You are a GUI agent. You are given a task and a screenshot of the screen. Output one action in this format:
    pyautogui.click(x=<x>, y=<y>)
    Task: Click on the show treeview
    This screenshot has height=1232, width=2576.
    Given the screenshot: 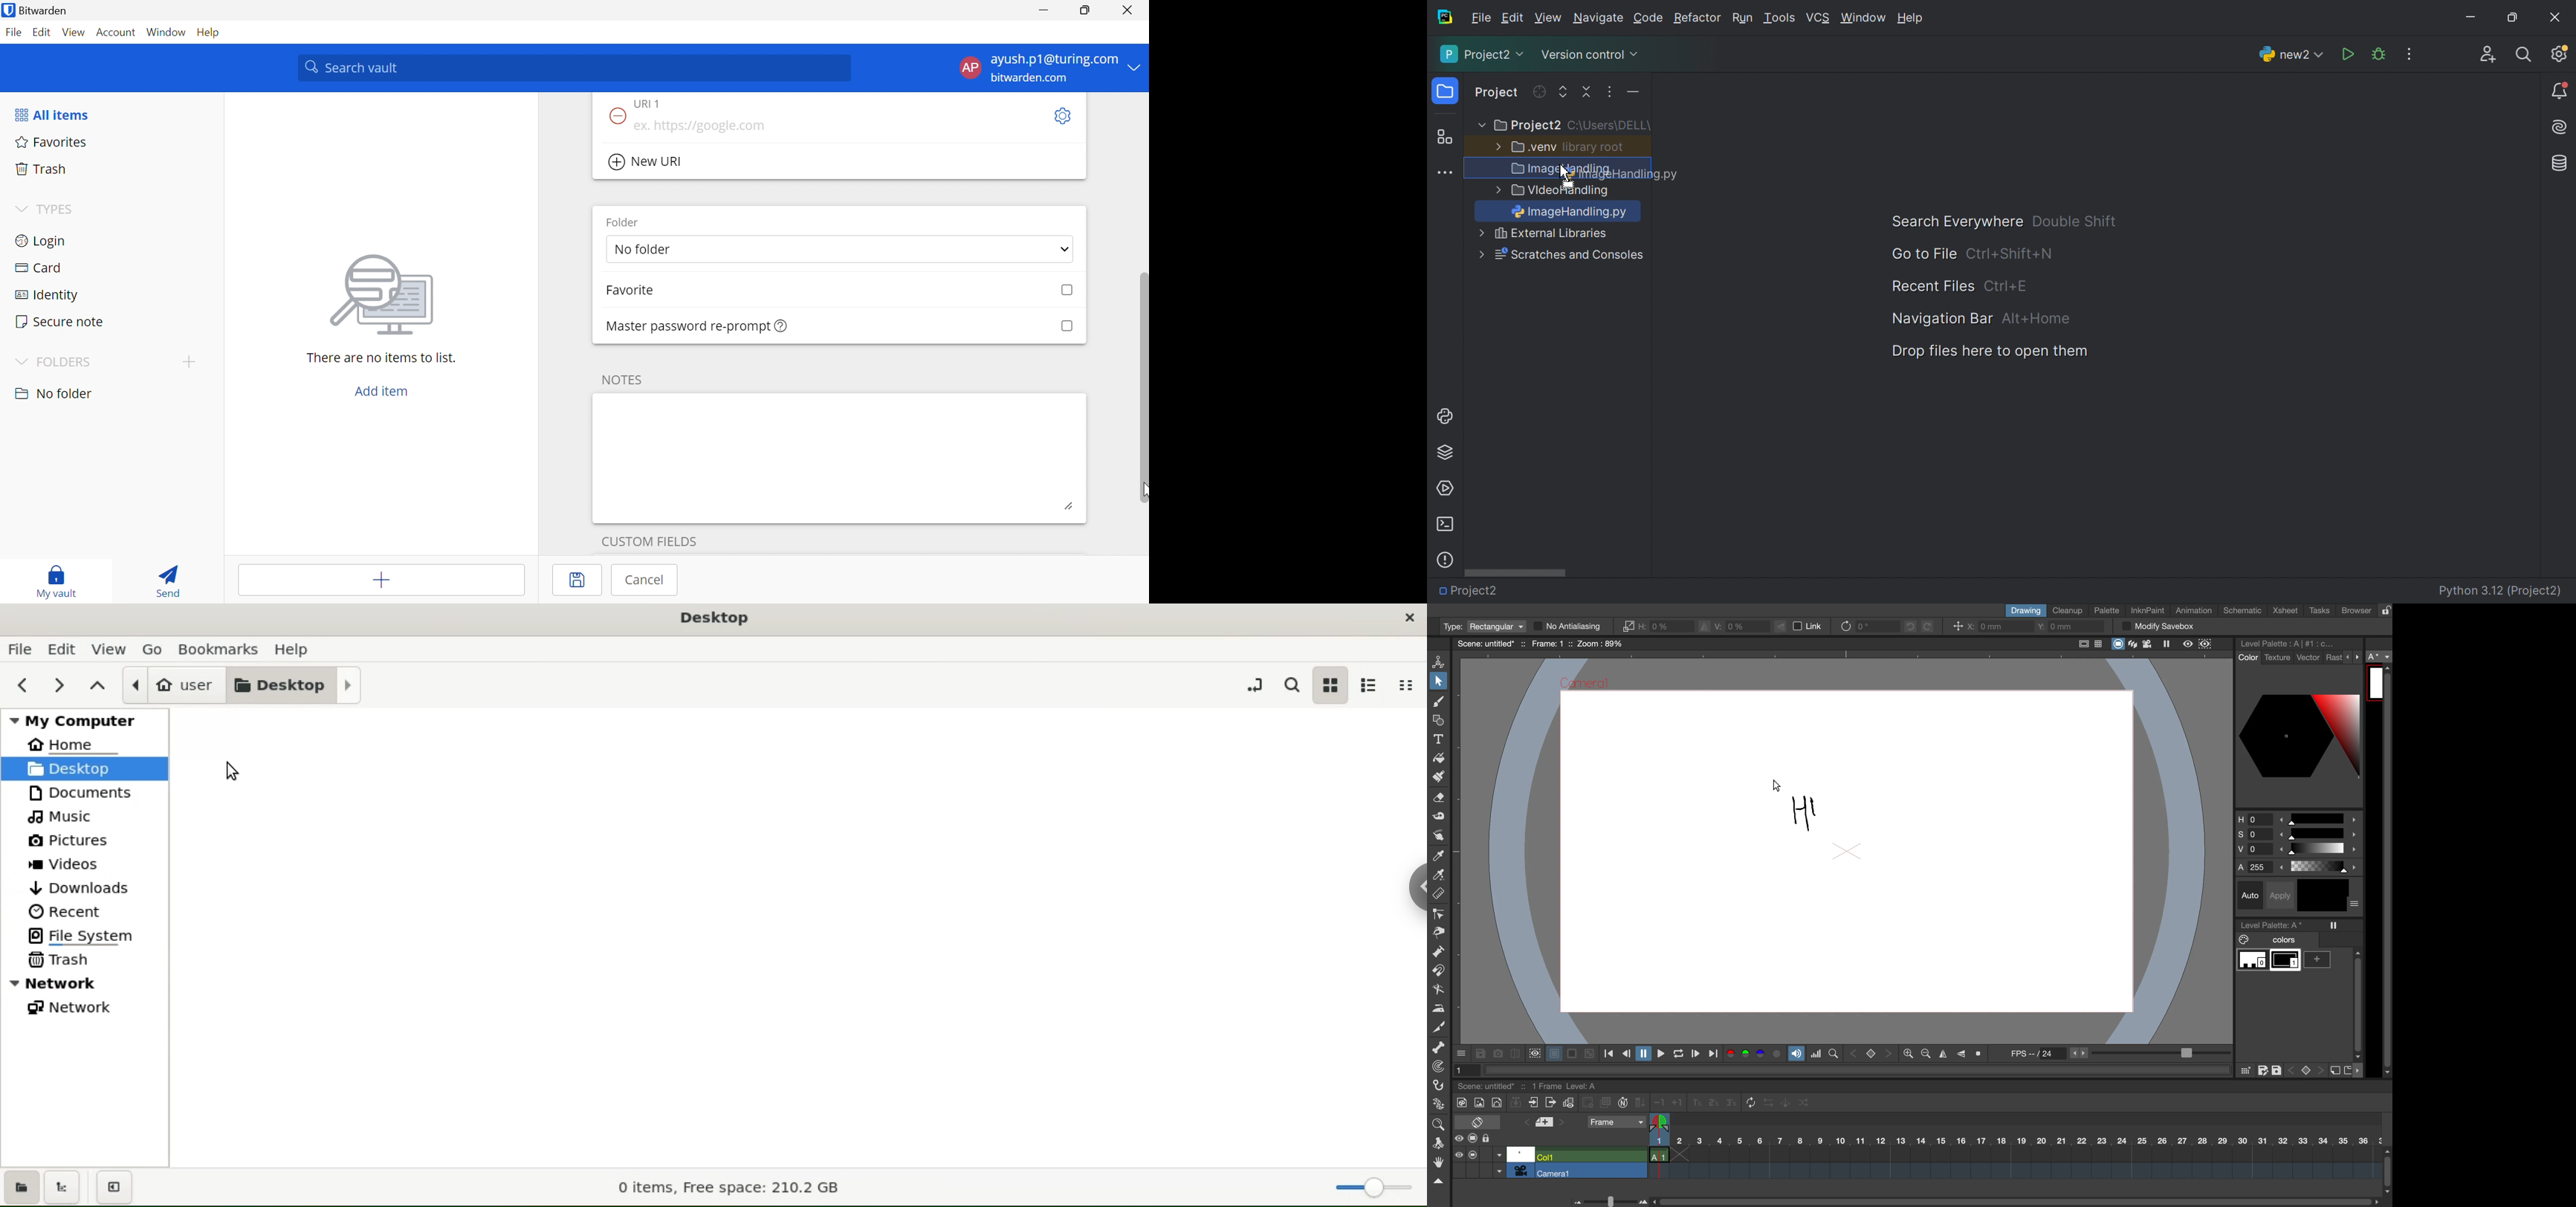 What is the action you would take?
    pyautogui.click(x=65, y=1187)
    